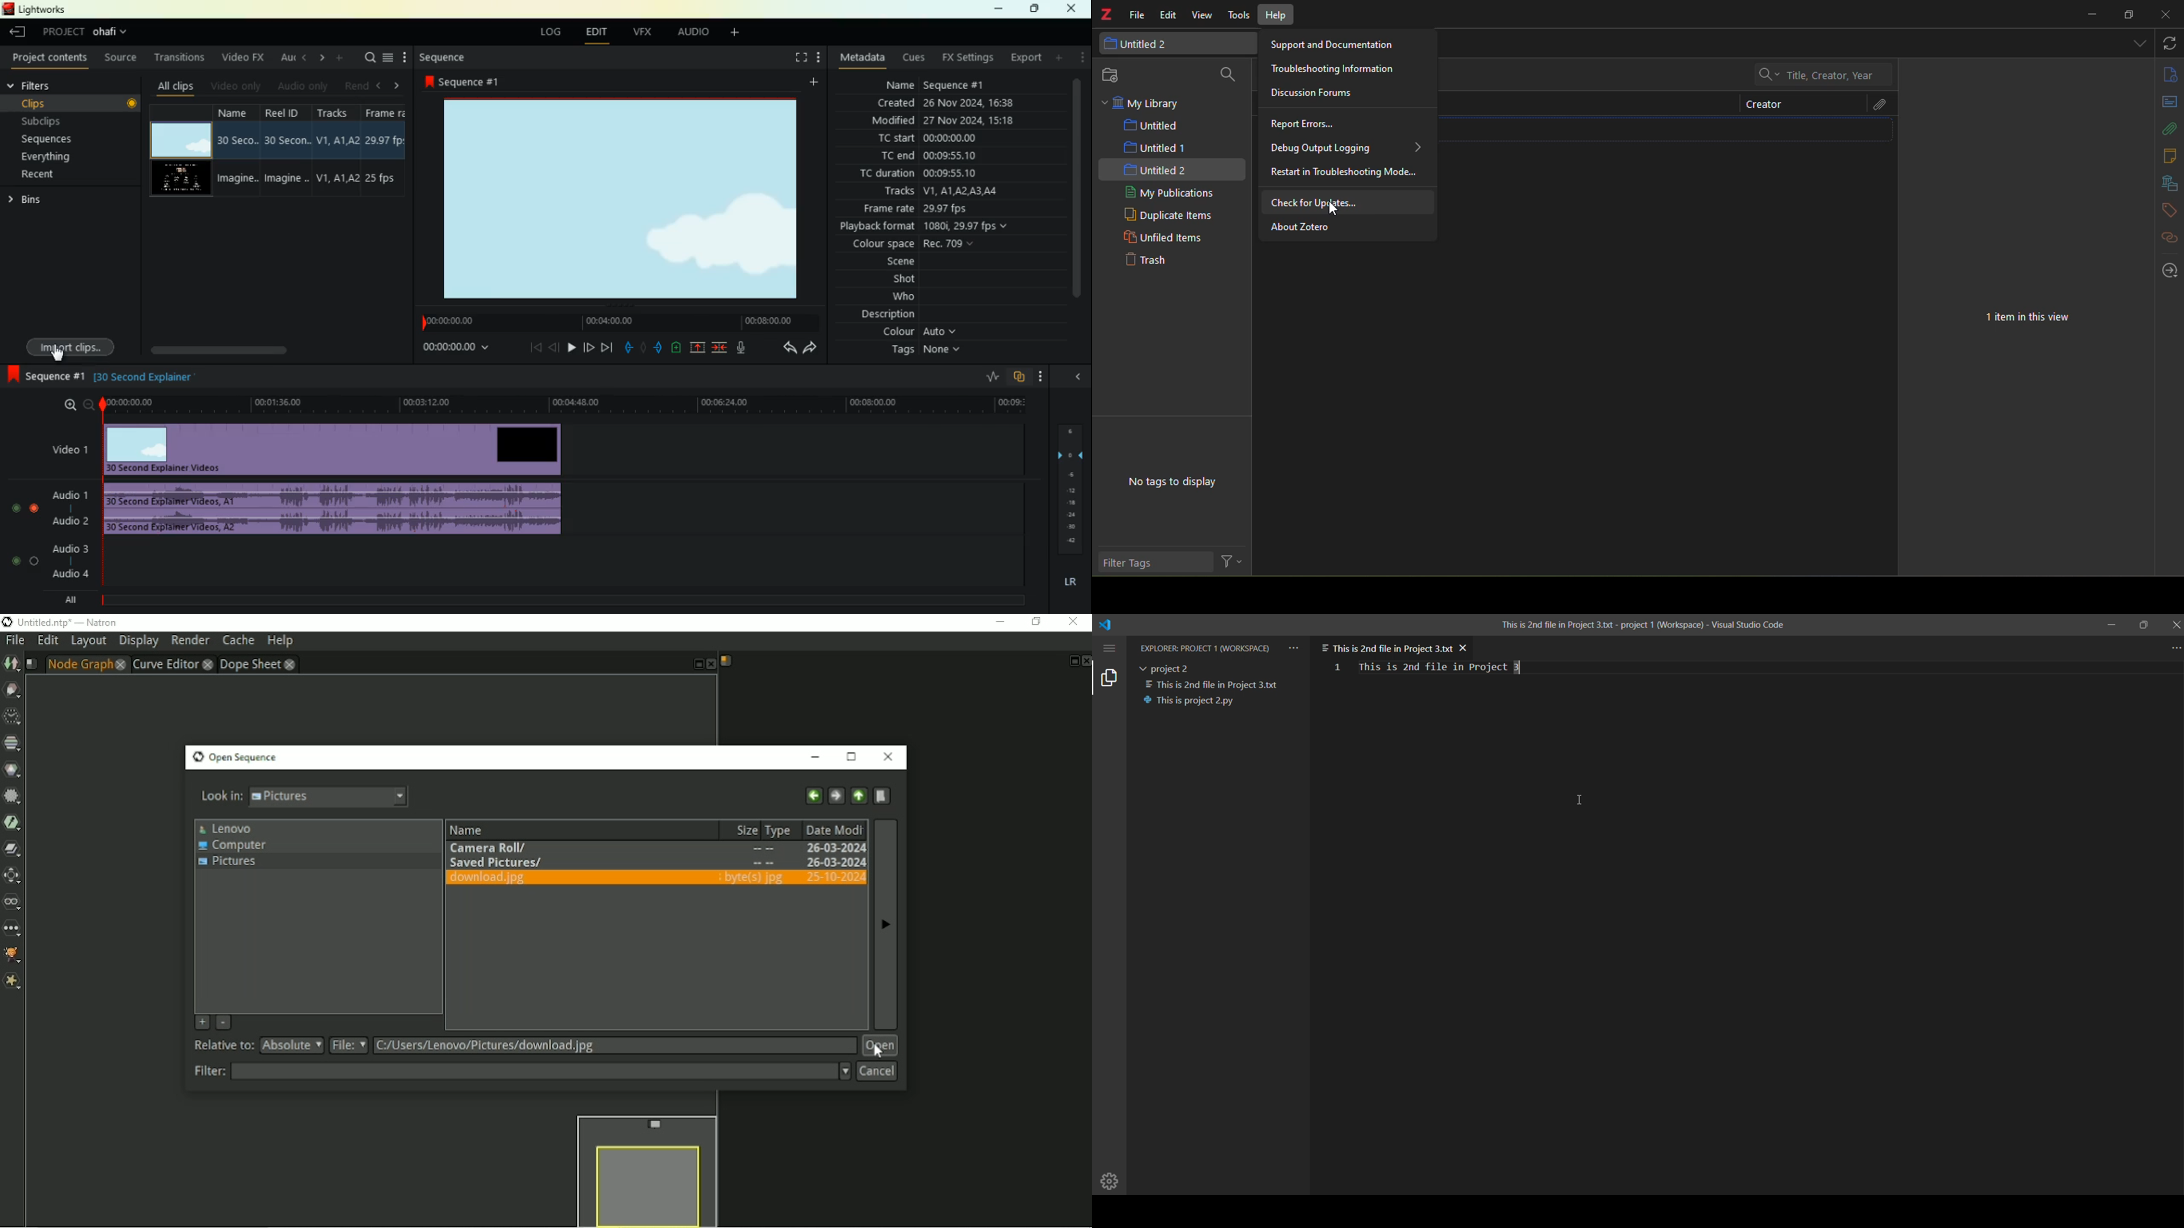 This screenshot has height=1232, width=2184. Describe the element at coordinates (923, 332) in the screenshot. I see `colour auto` at that location.